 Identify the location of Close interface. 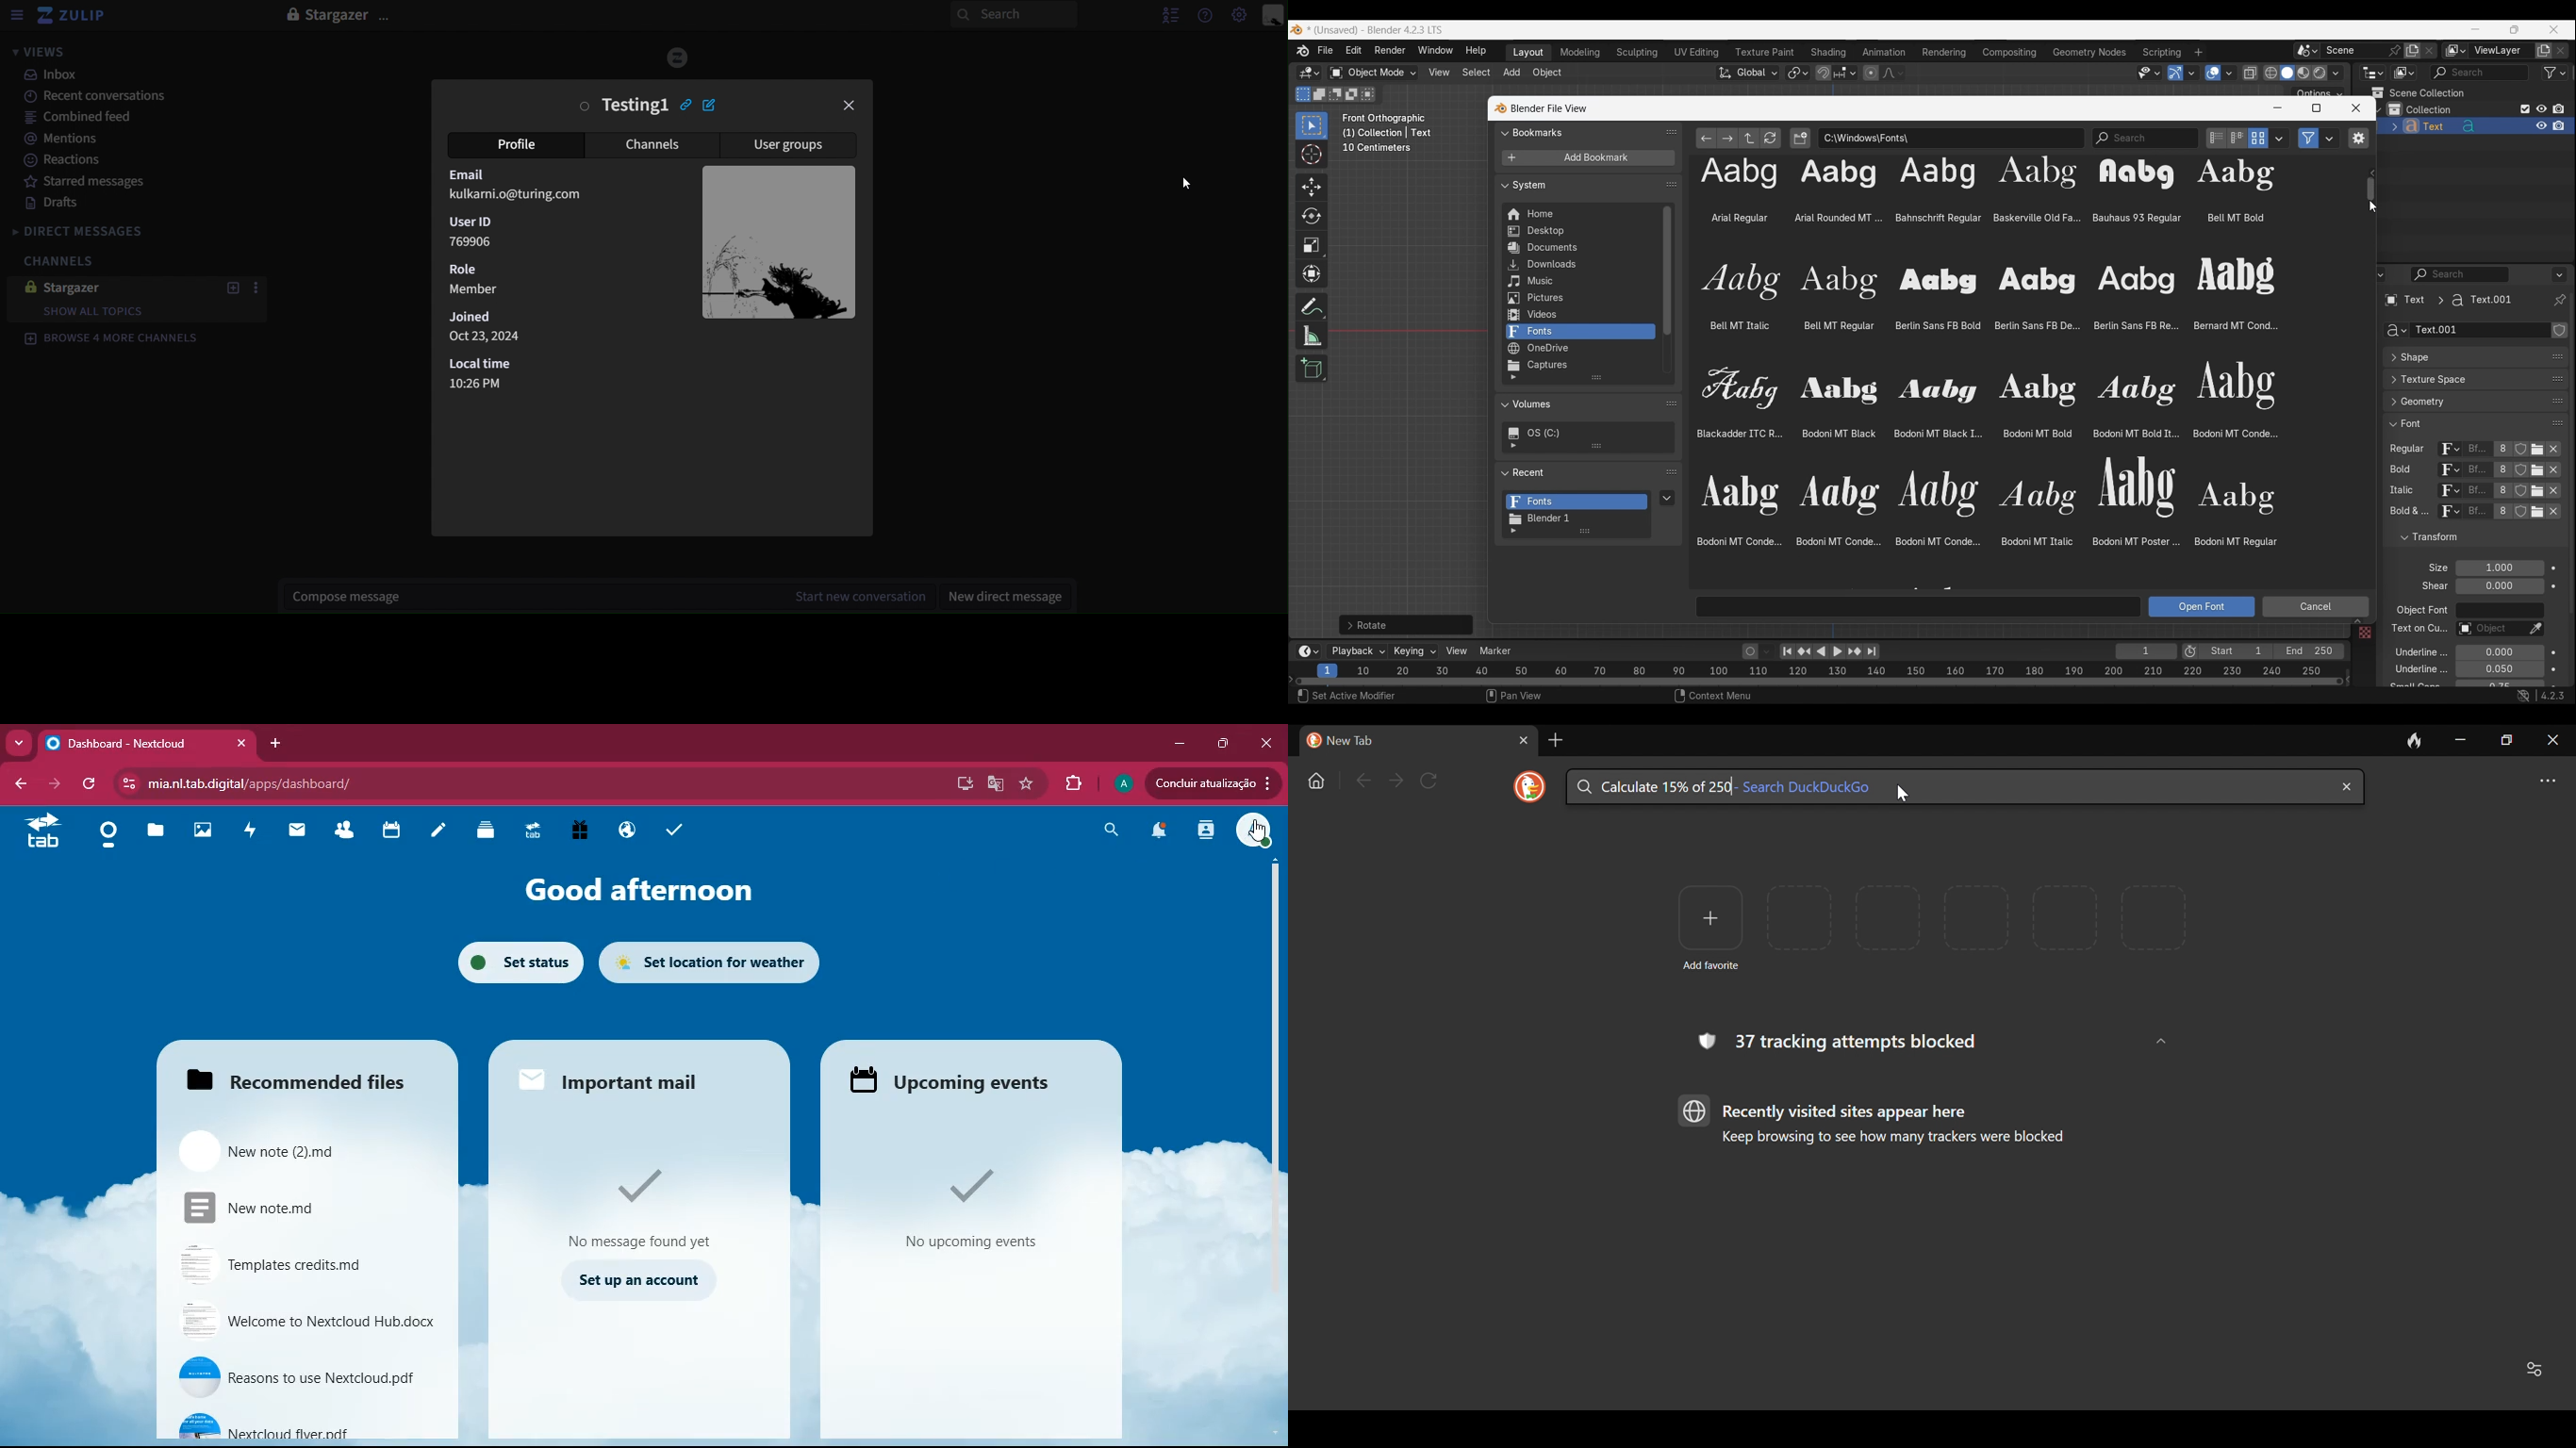
(2555, 29).